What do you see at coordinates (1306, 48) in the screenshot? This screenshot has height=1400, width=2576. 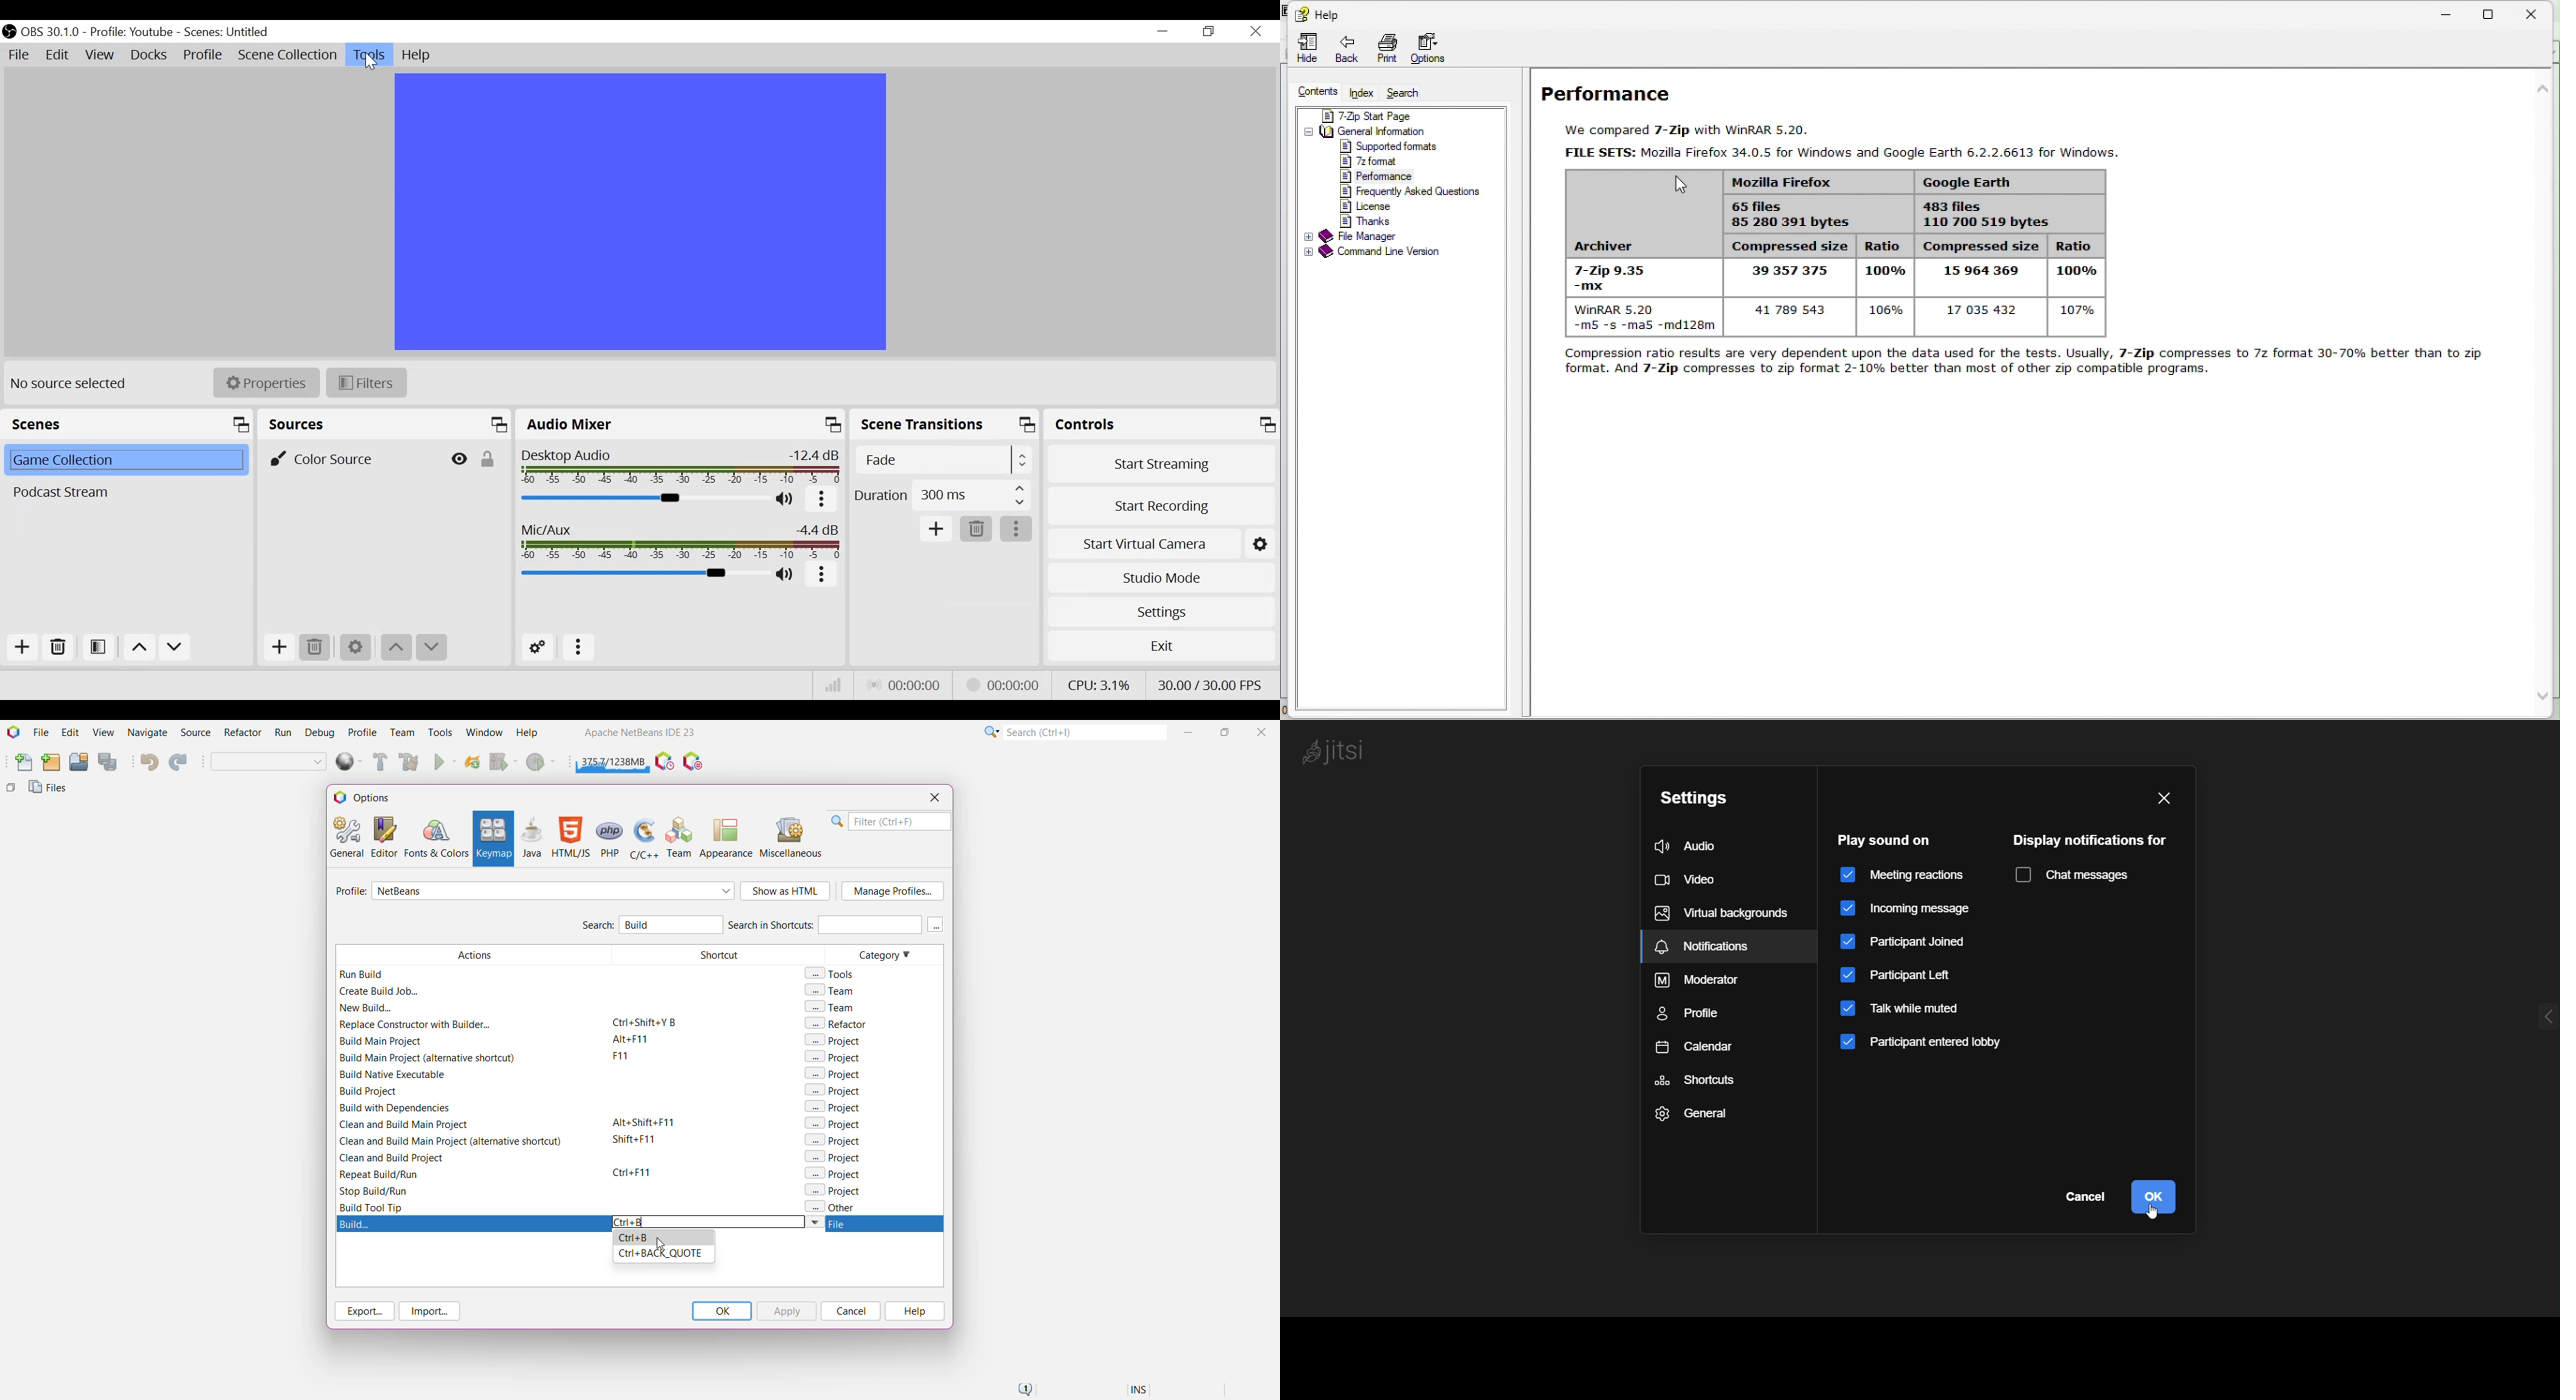 I see `Hide` at bounding box center [1306, 48].